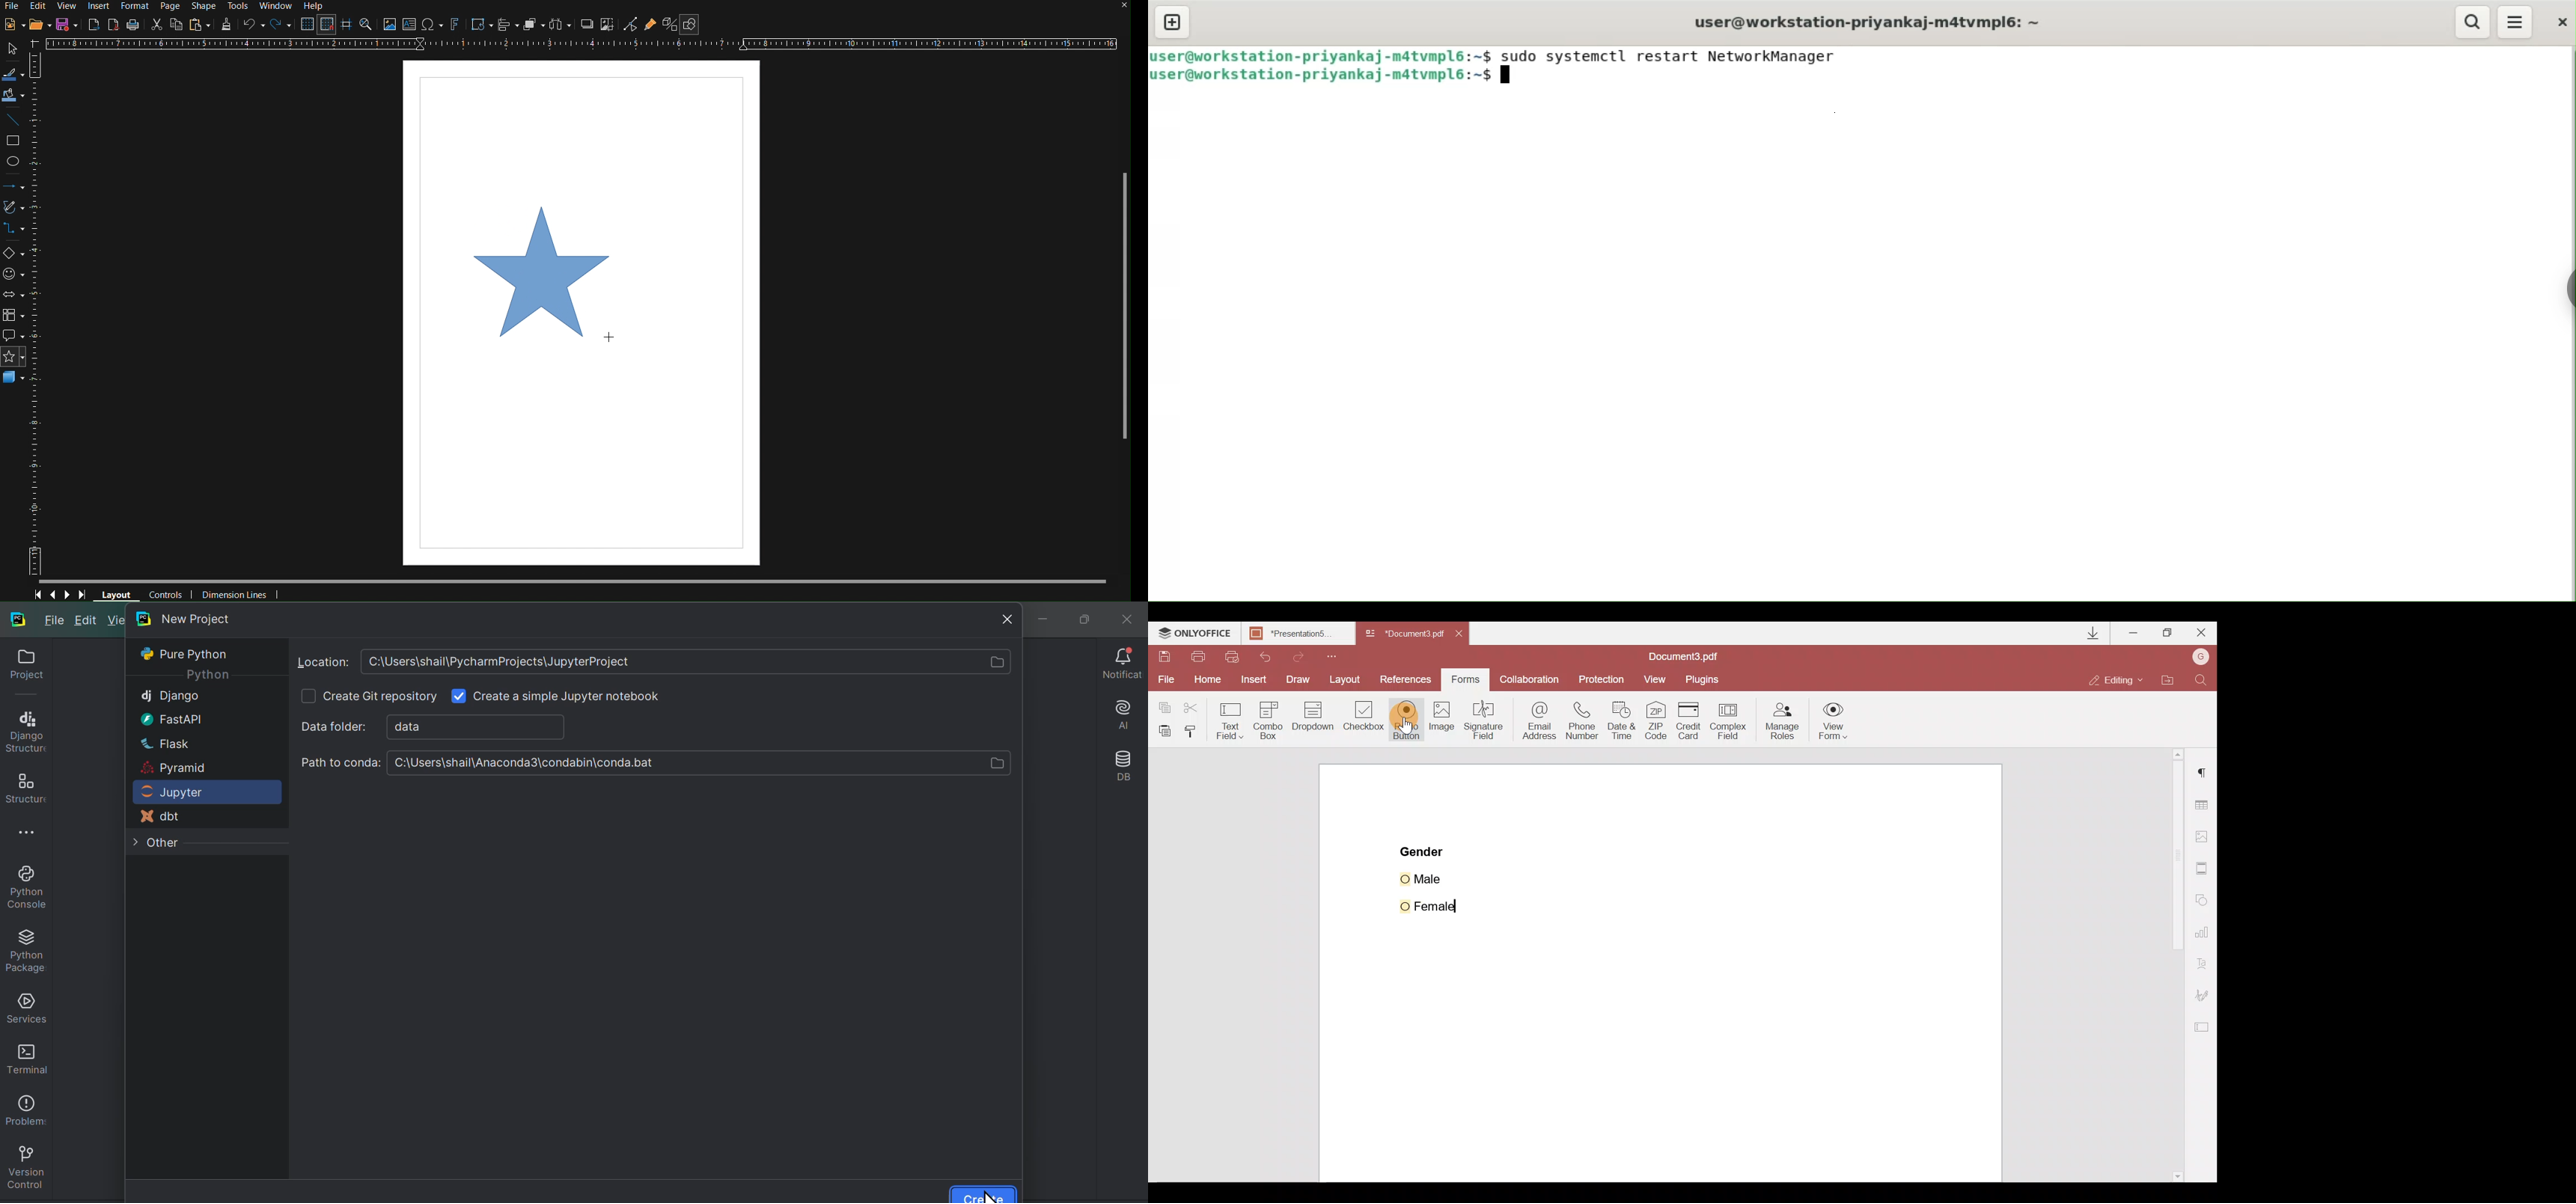  I want to click on Box Arrows, so click(15, 295).